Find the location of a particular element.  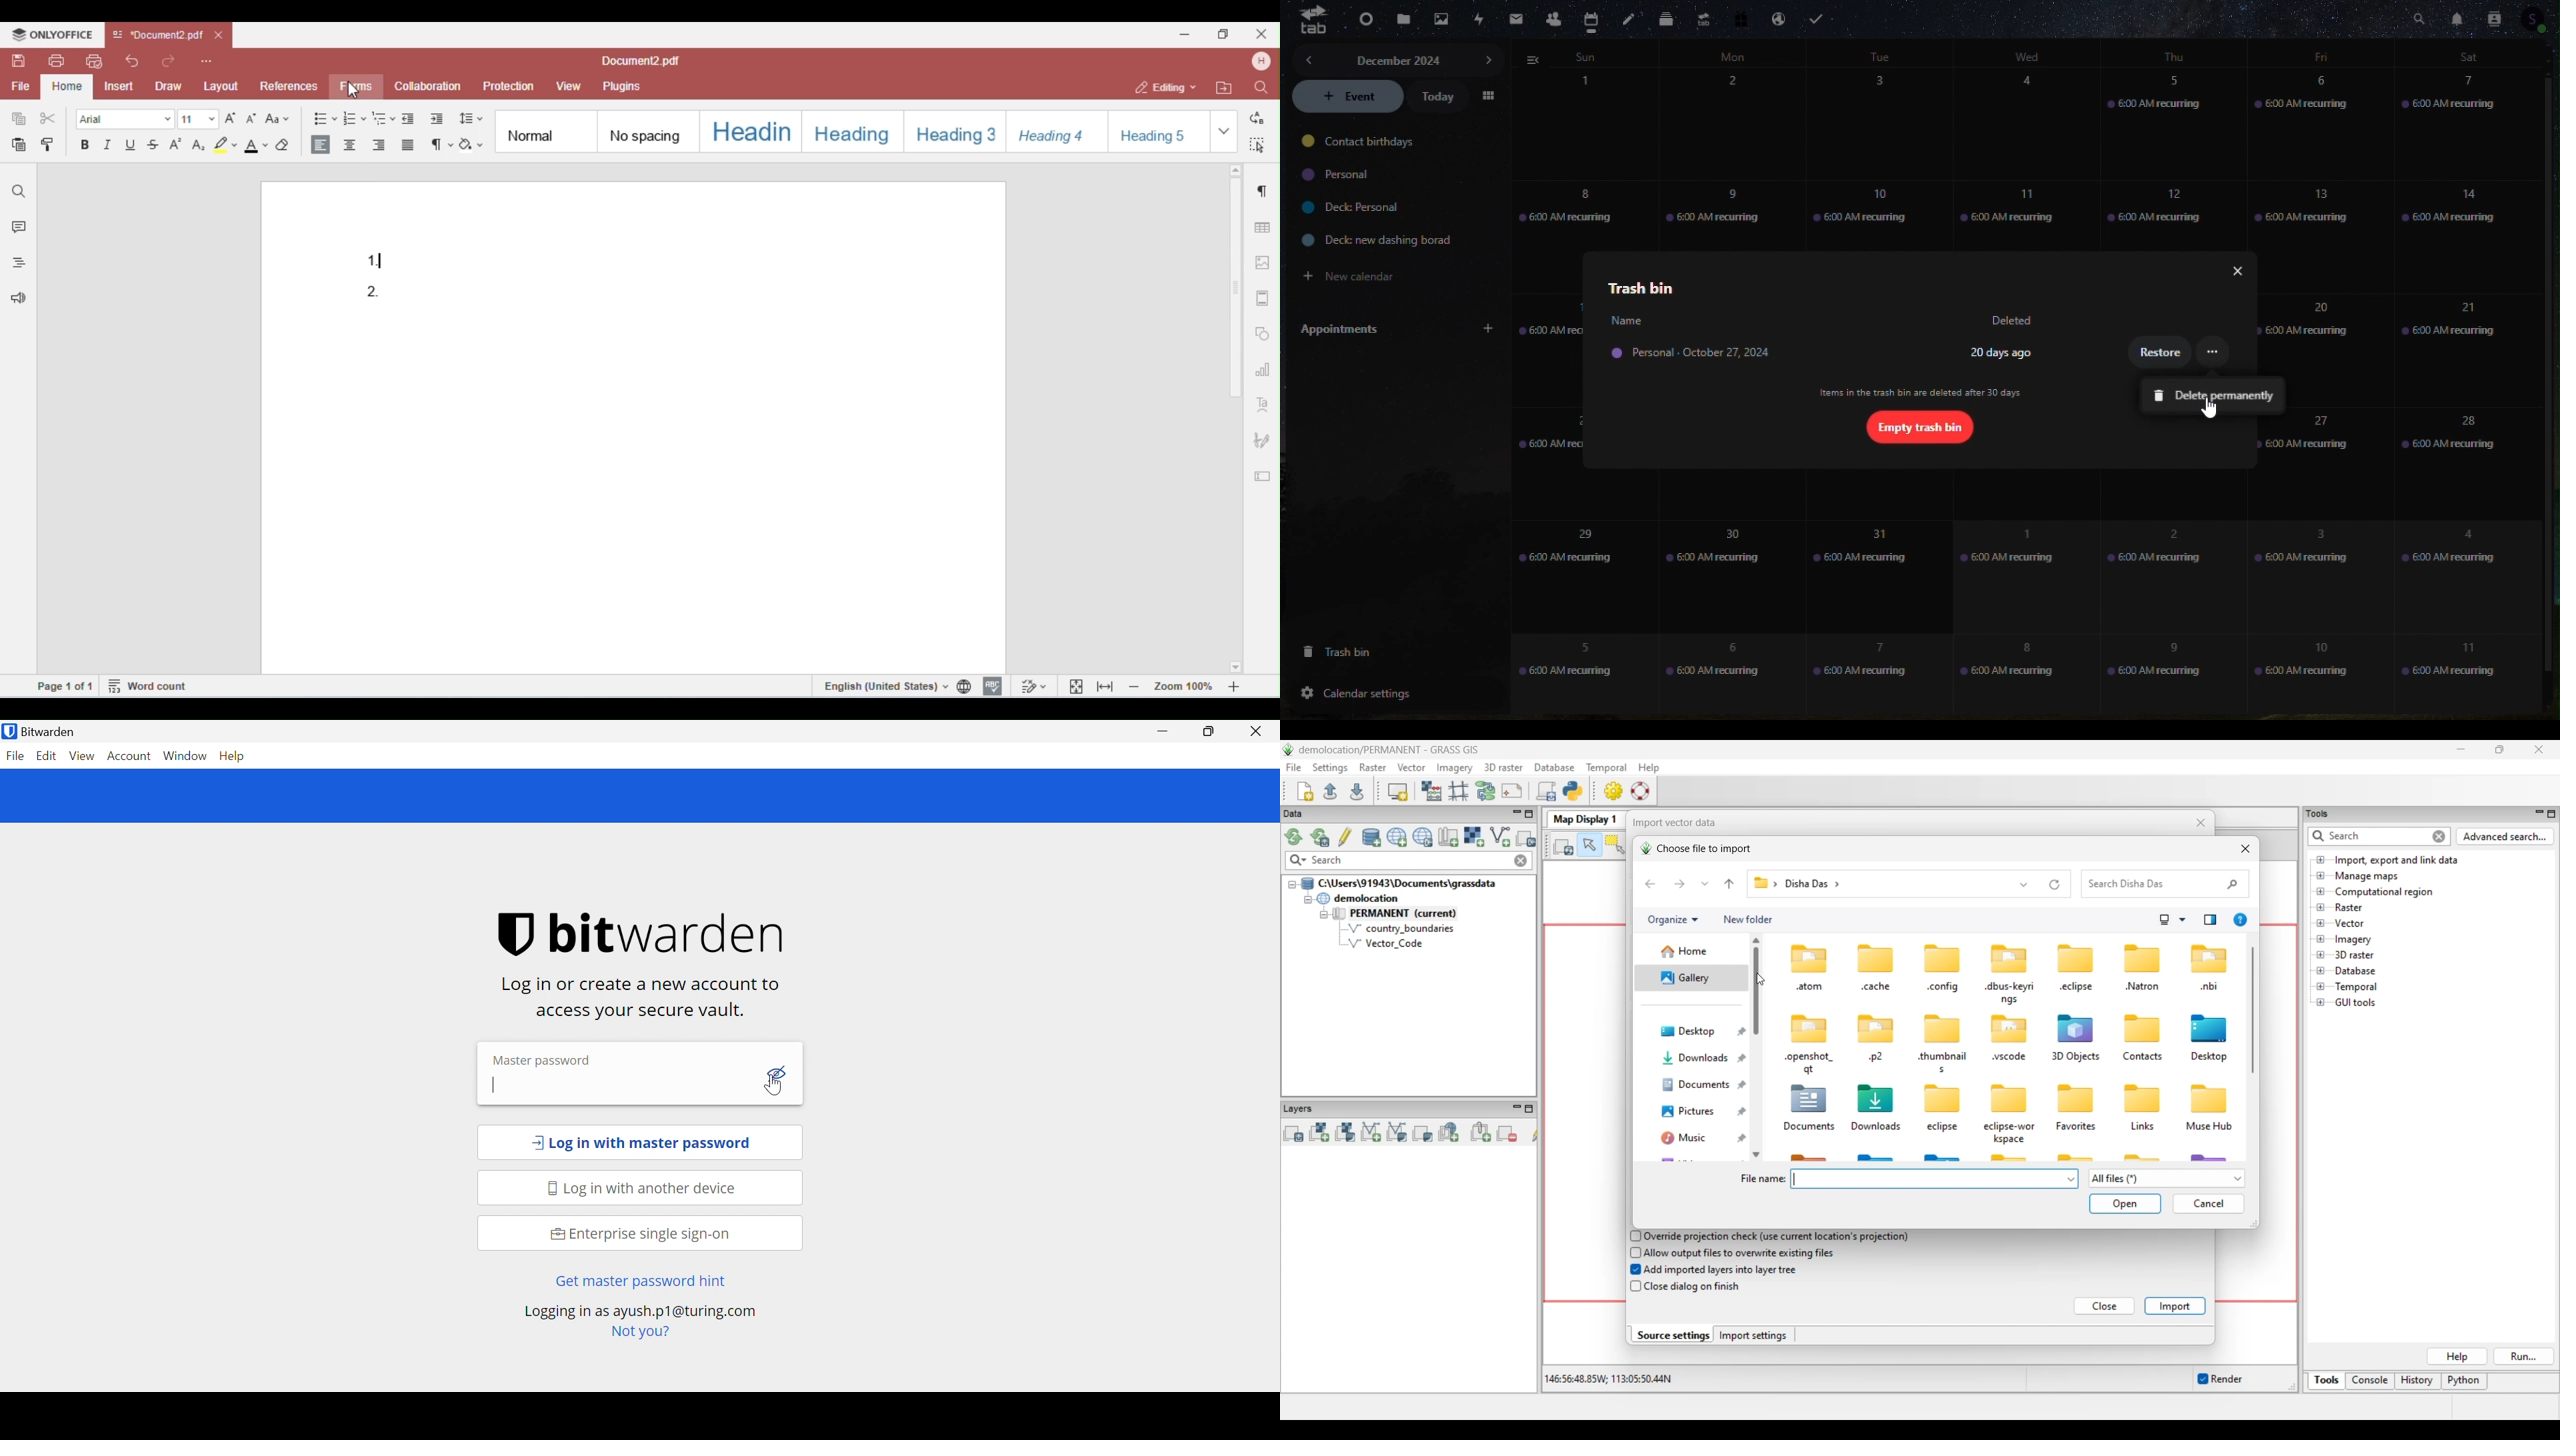

Delete permanently is located at coordinates (2212, 393).